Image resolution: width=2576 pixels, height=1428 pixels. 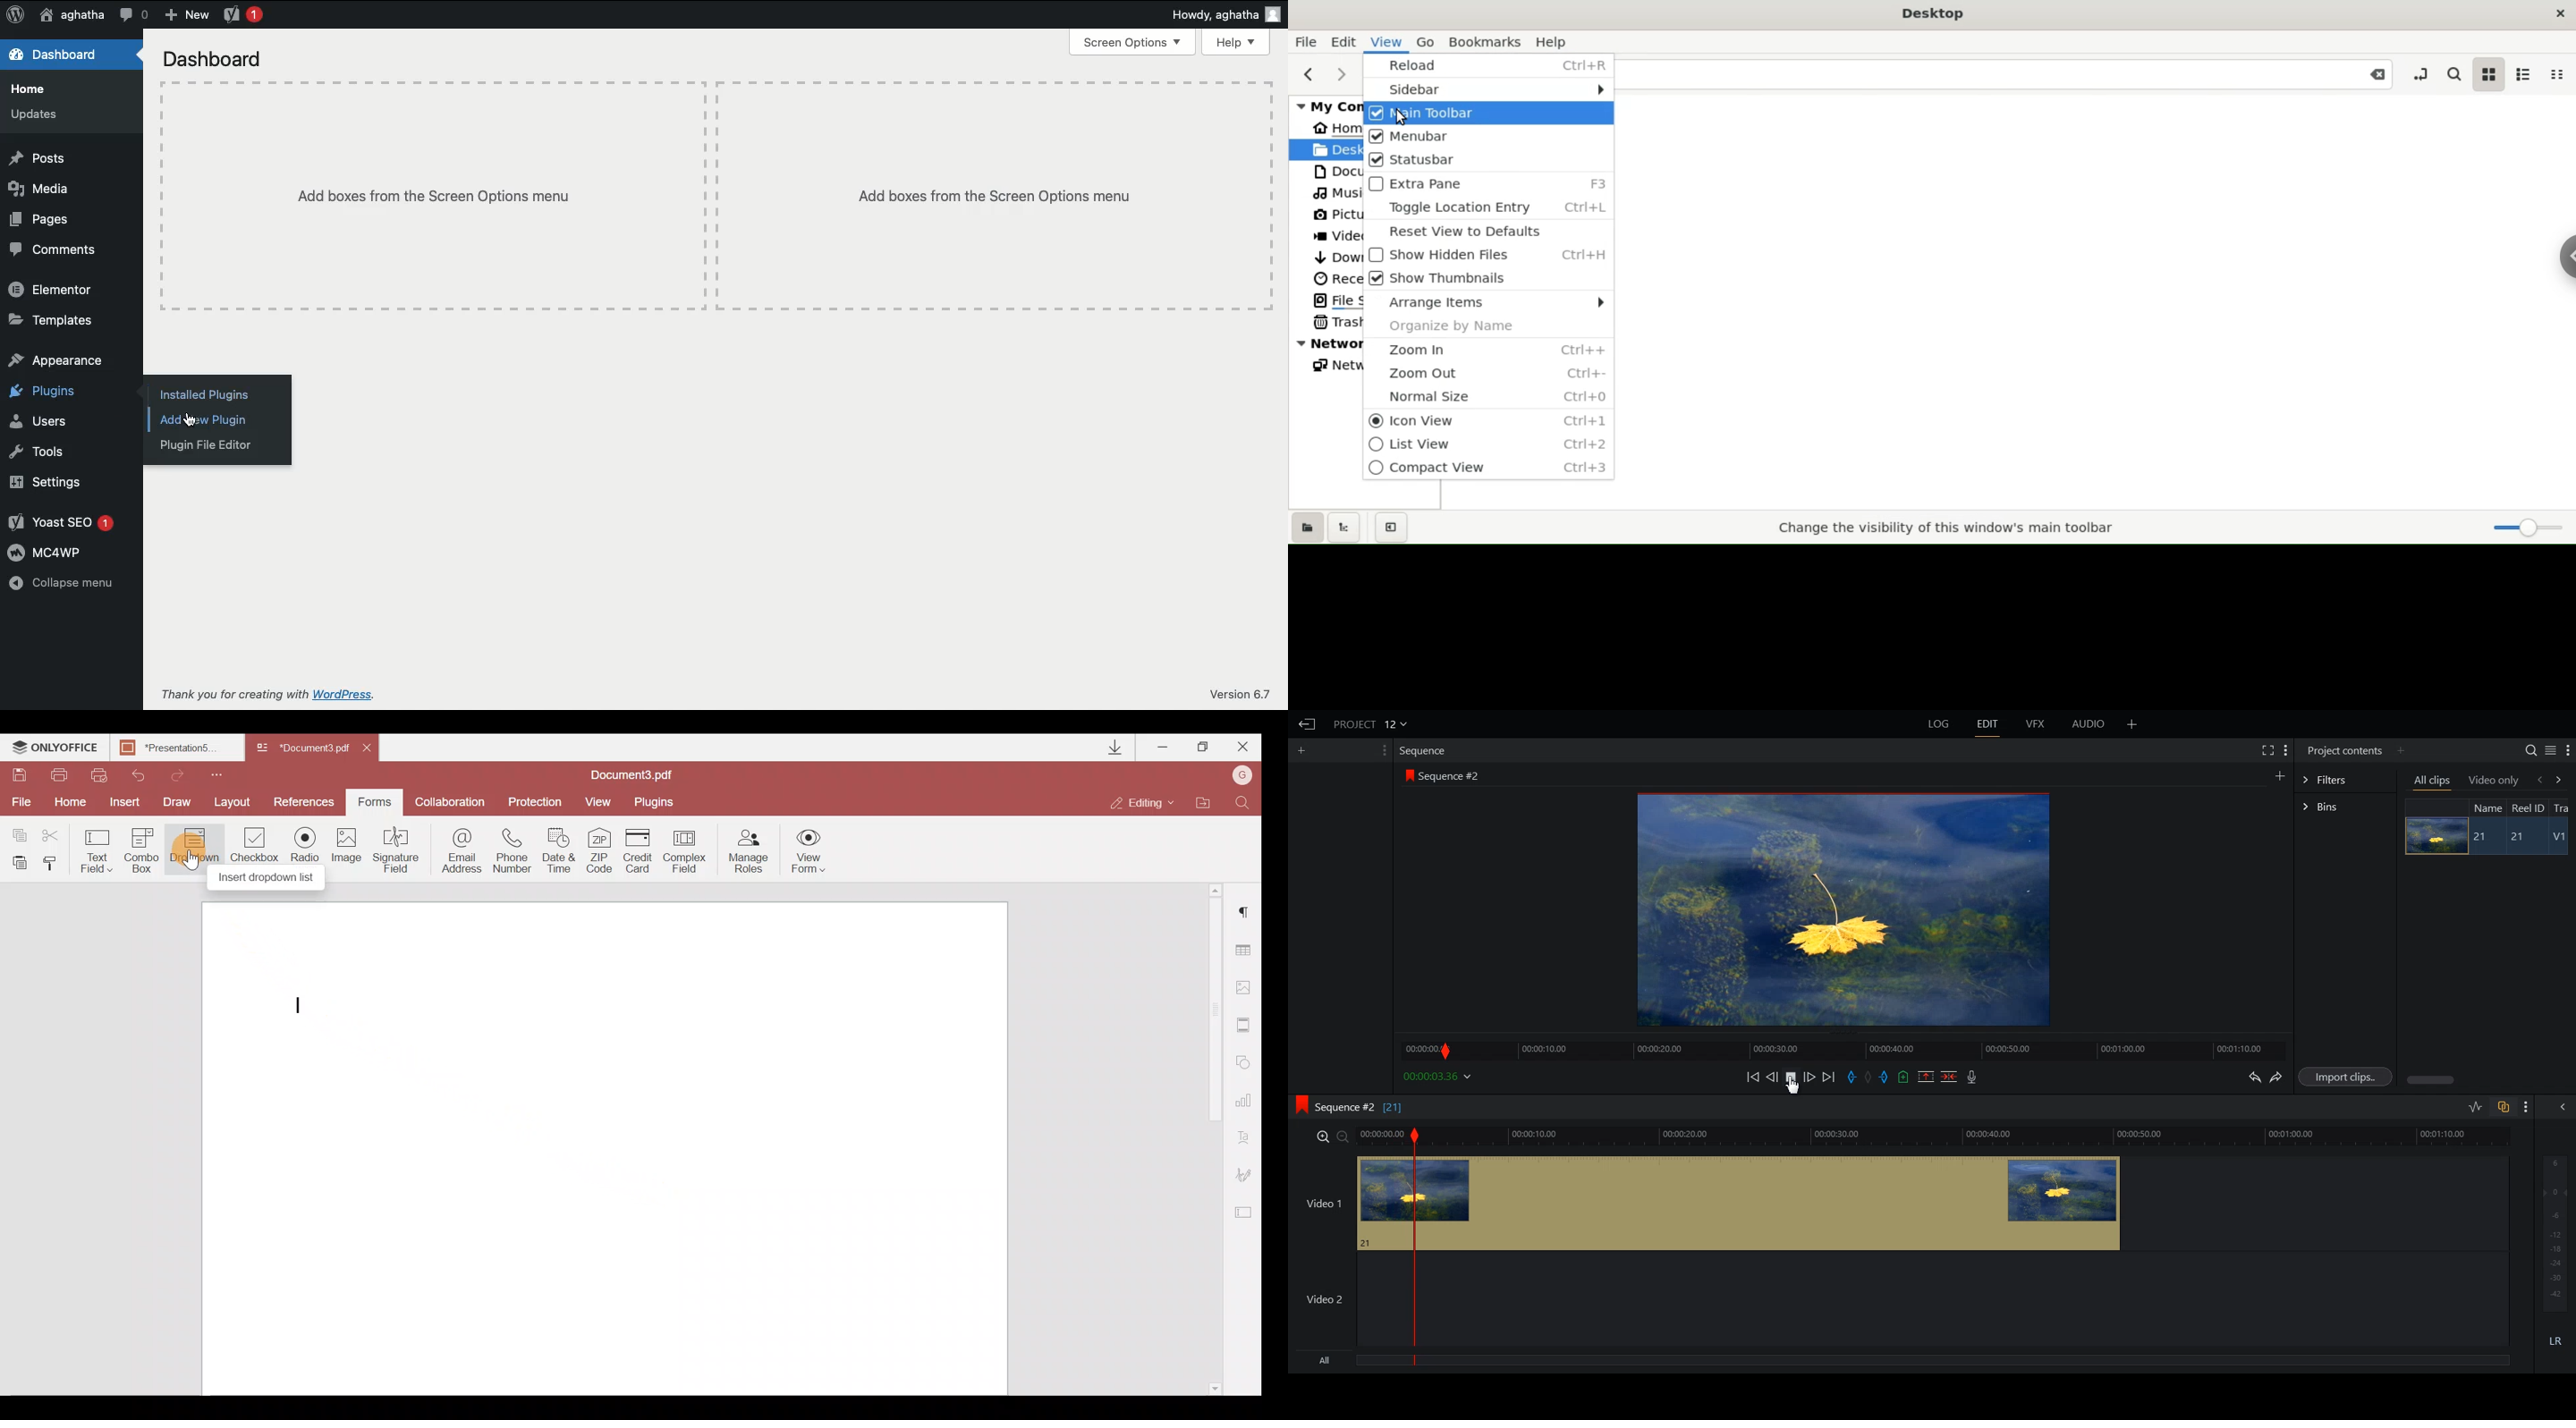 What do you see at coordinates (236, 802) in the screenshot?
I see `Layout` at bounding box center [236, 802].